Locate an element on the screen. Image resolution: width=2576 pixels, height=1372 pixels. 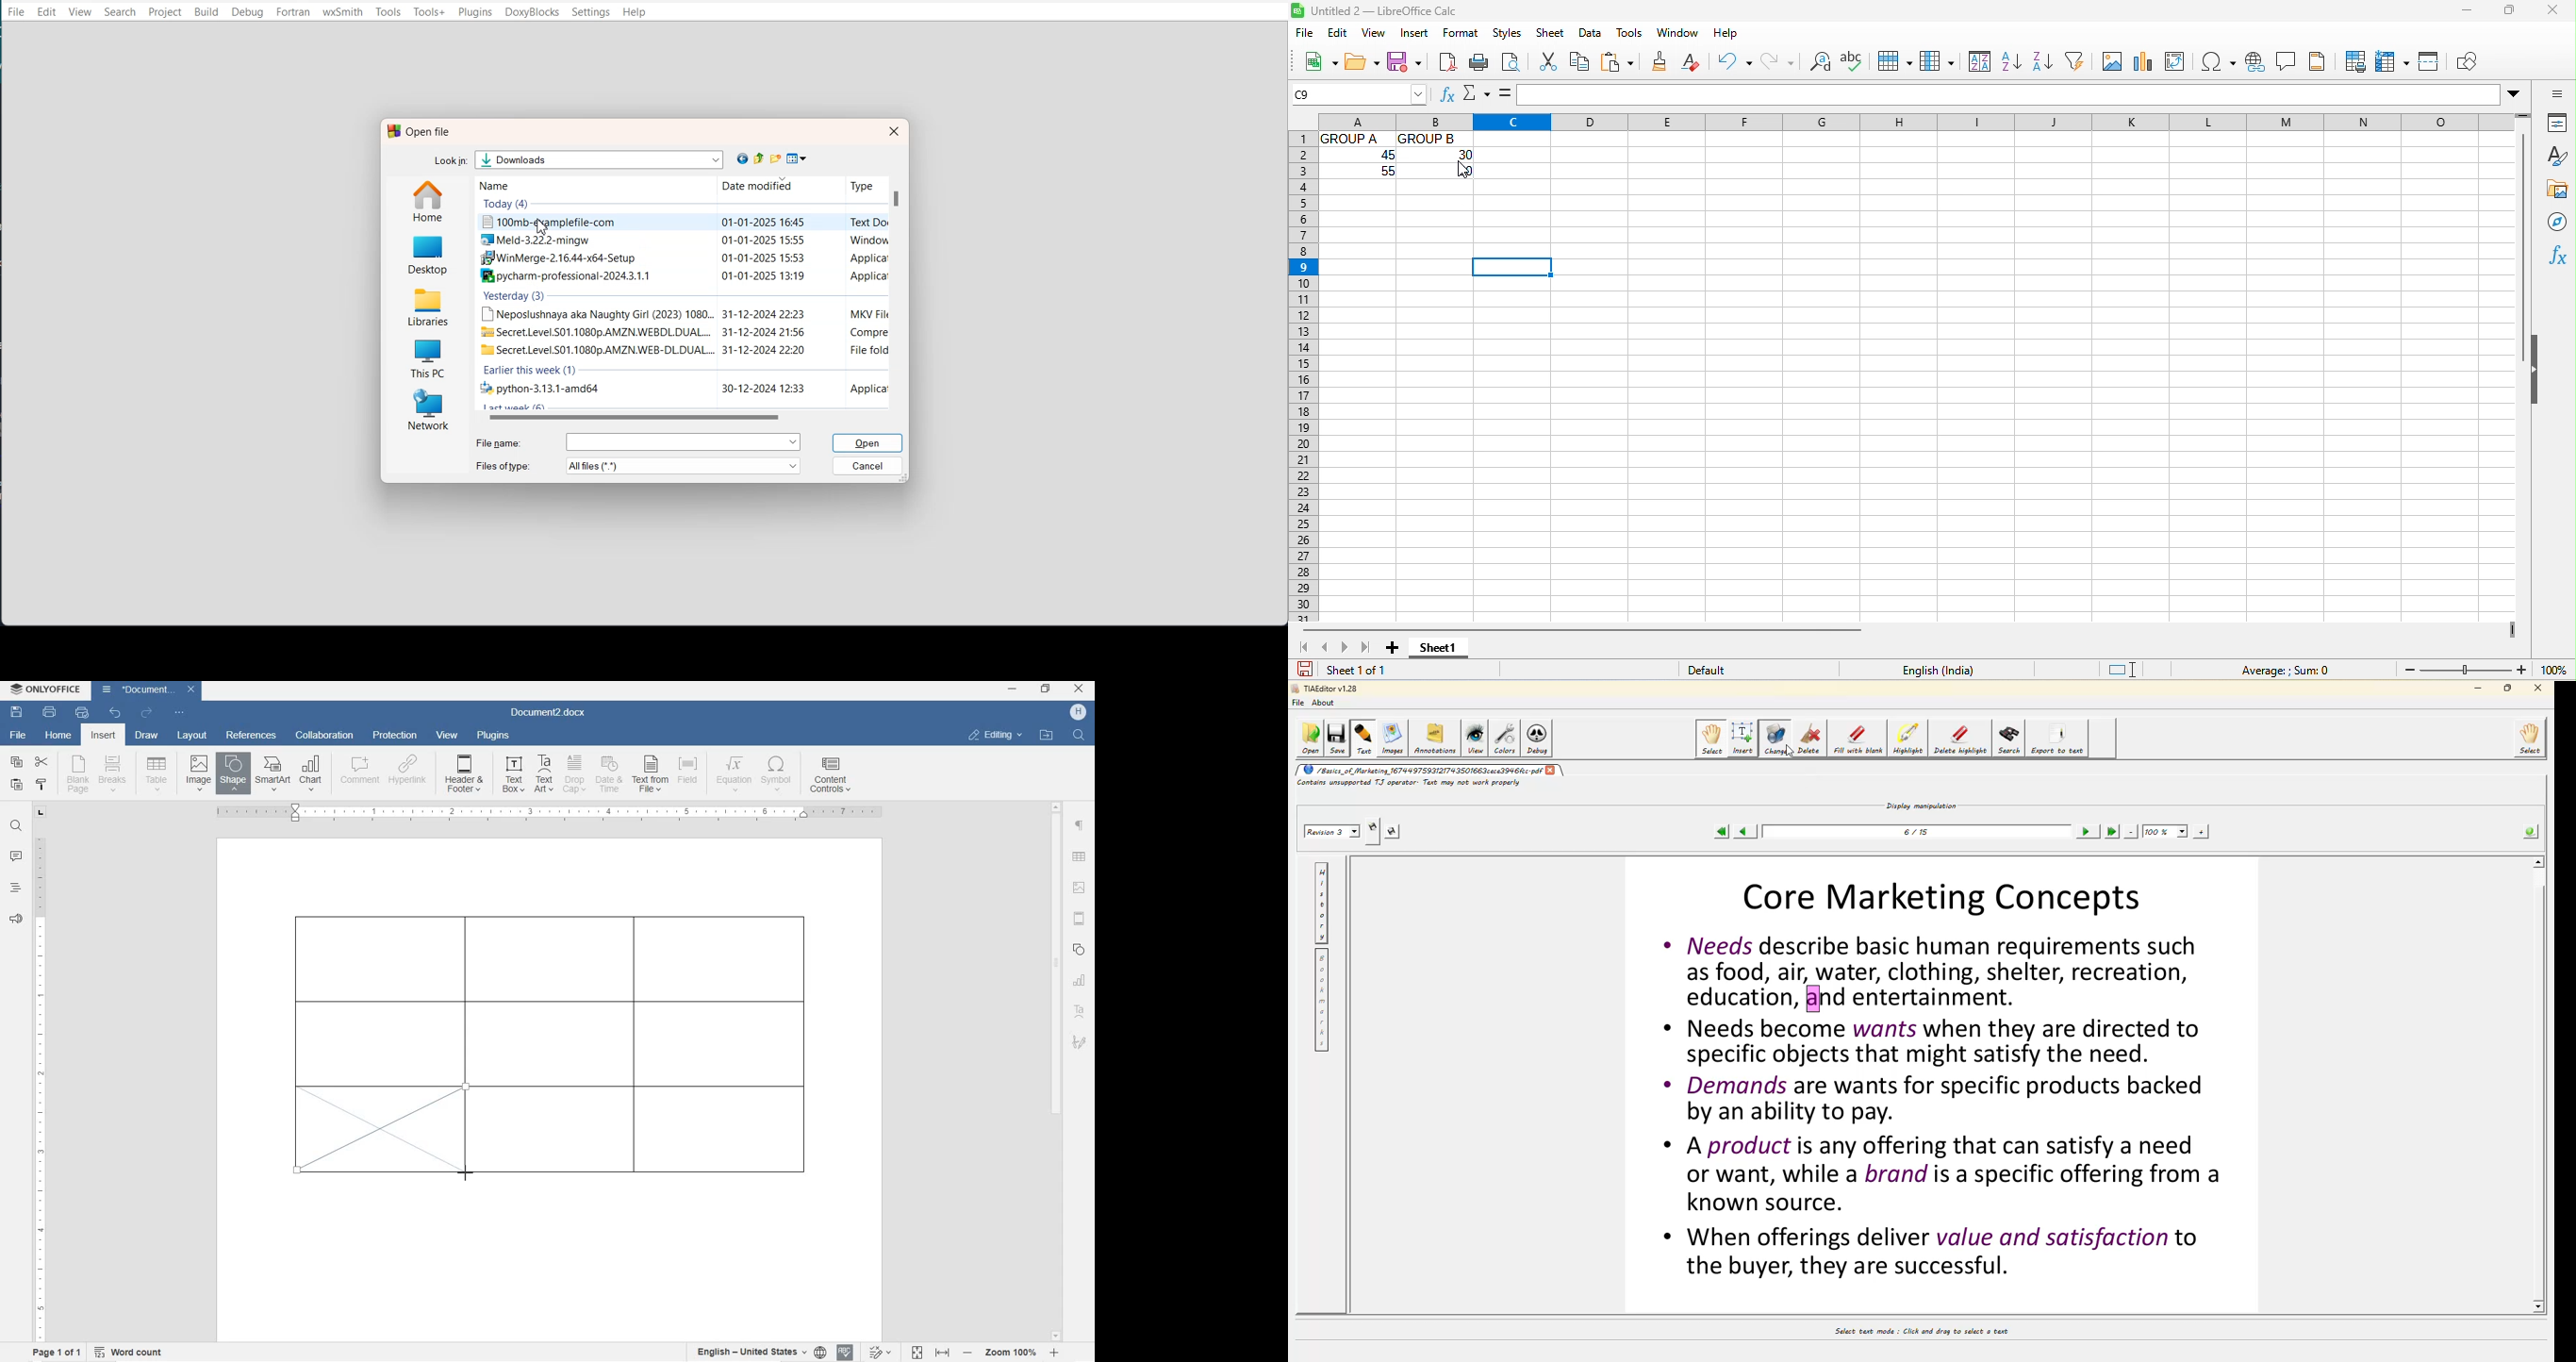
Desktop is located at coordinates (428, 254).